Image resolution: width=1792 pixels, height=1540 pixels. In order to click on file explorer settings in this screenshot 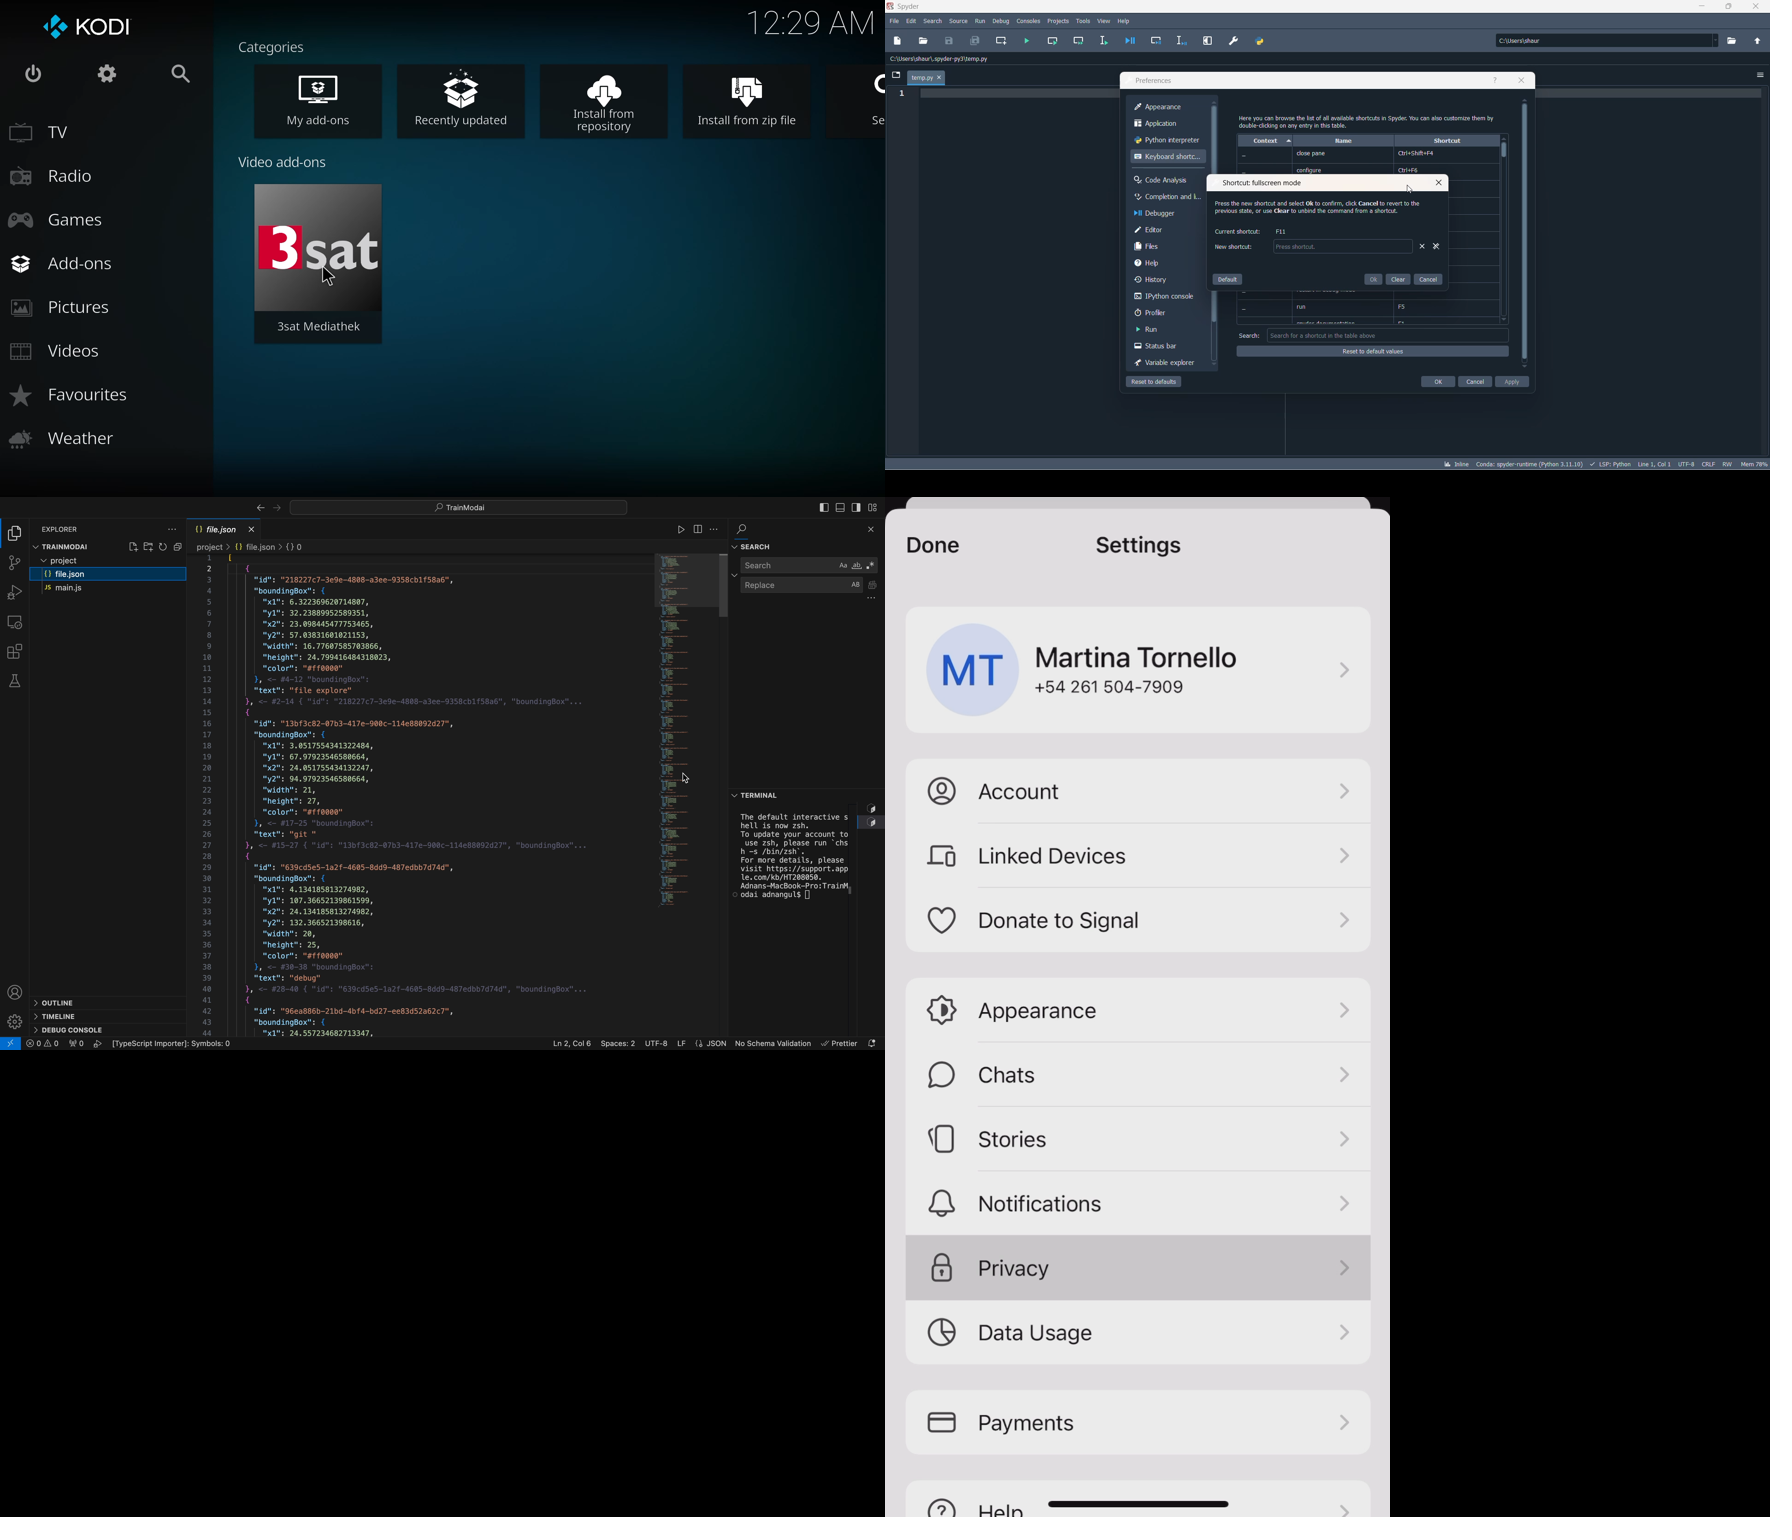, I will do `click(171, 529)`.